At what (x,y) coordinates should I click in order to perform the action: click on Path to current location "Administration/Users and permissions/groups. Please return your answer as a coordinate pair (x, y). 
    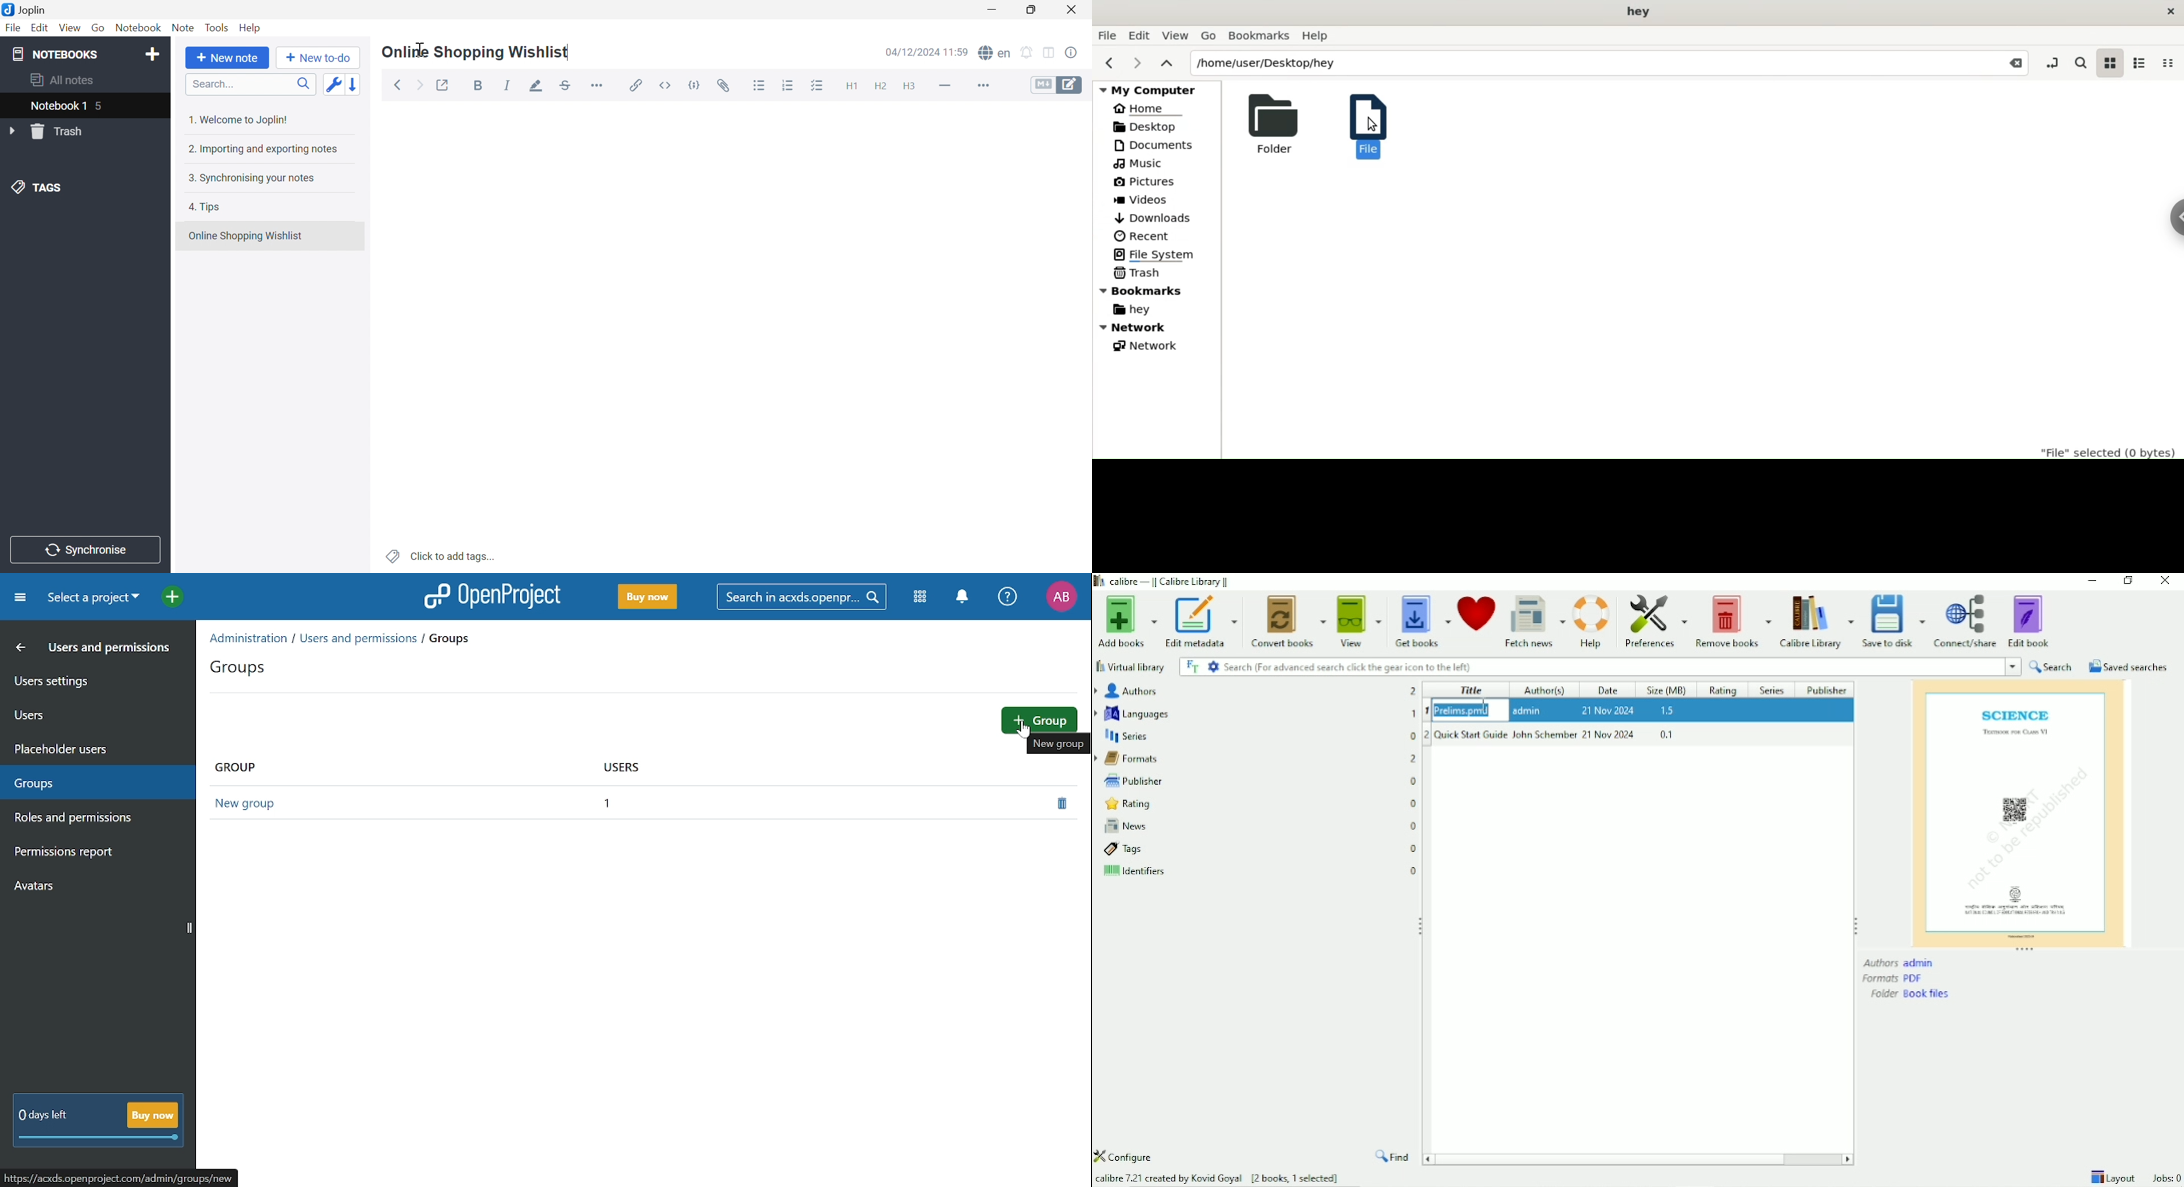
    Looking at the image, I should click on (339, 639).